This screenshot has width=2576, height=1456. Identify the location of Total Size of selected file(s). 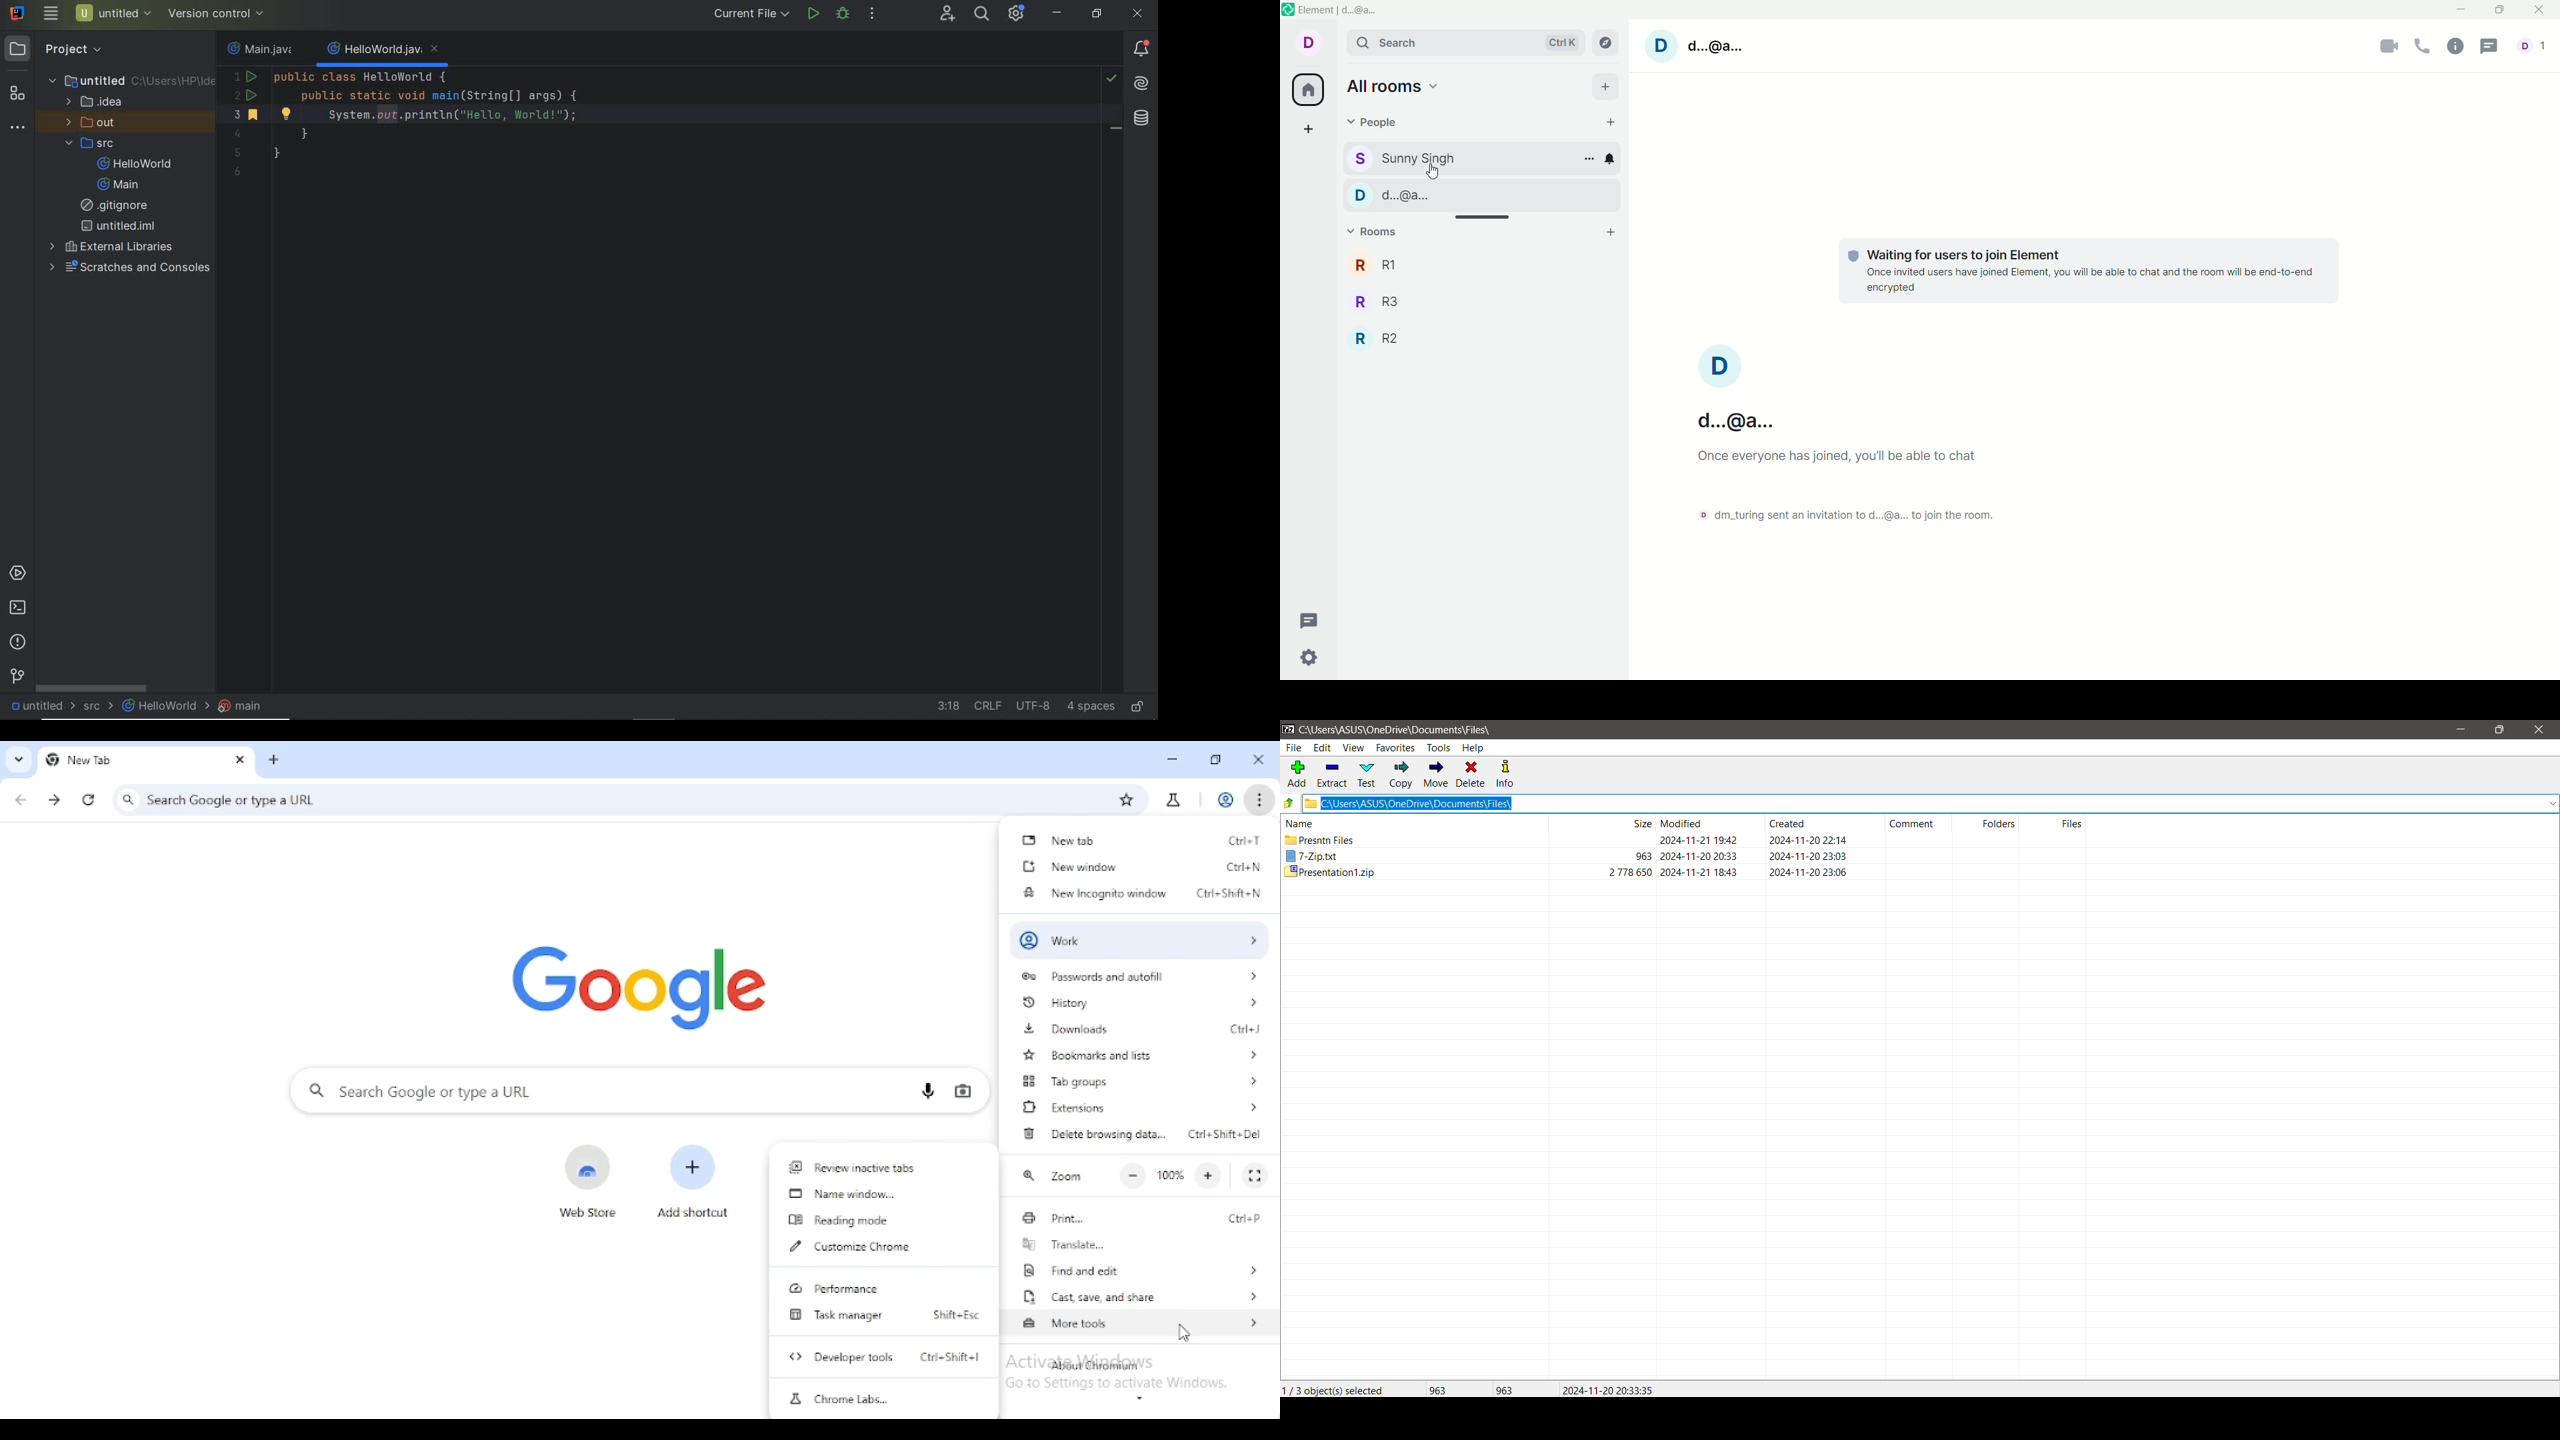
(1438, 1389).